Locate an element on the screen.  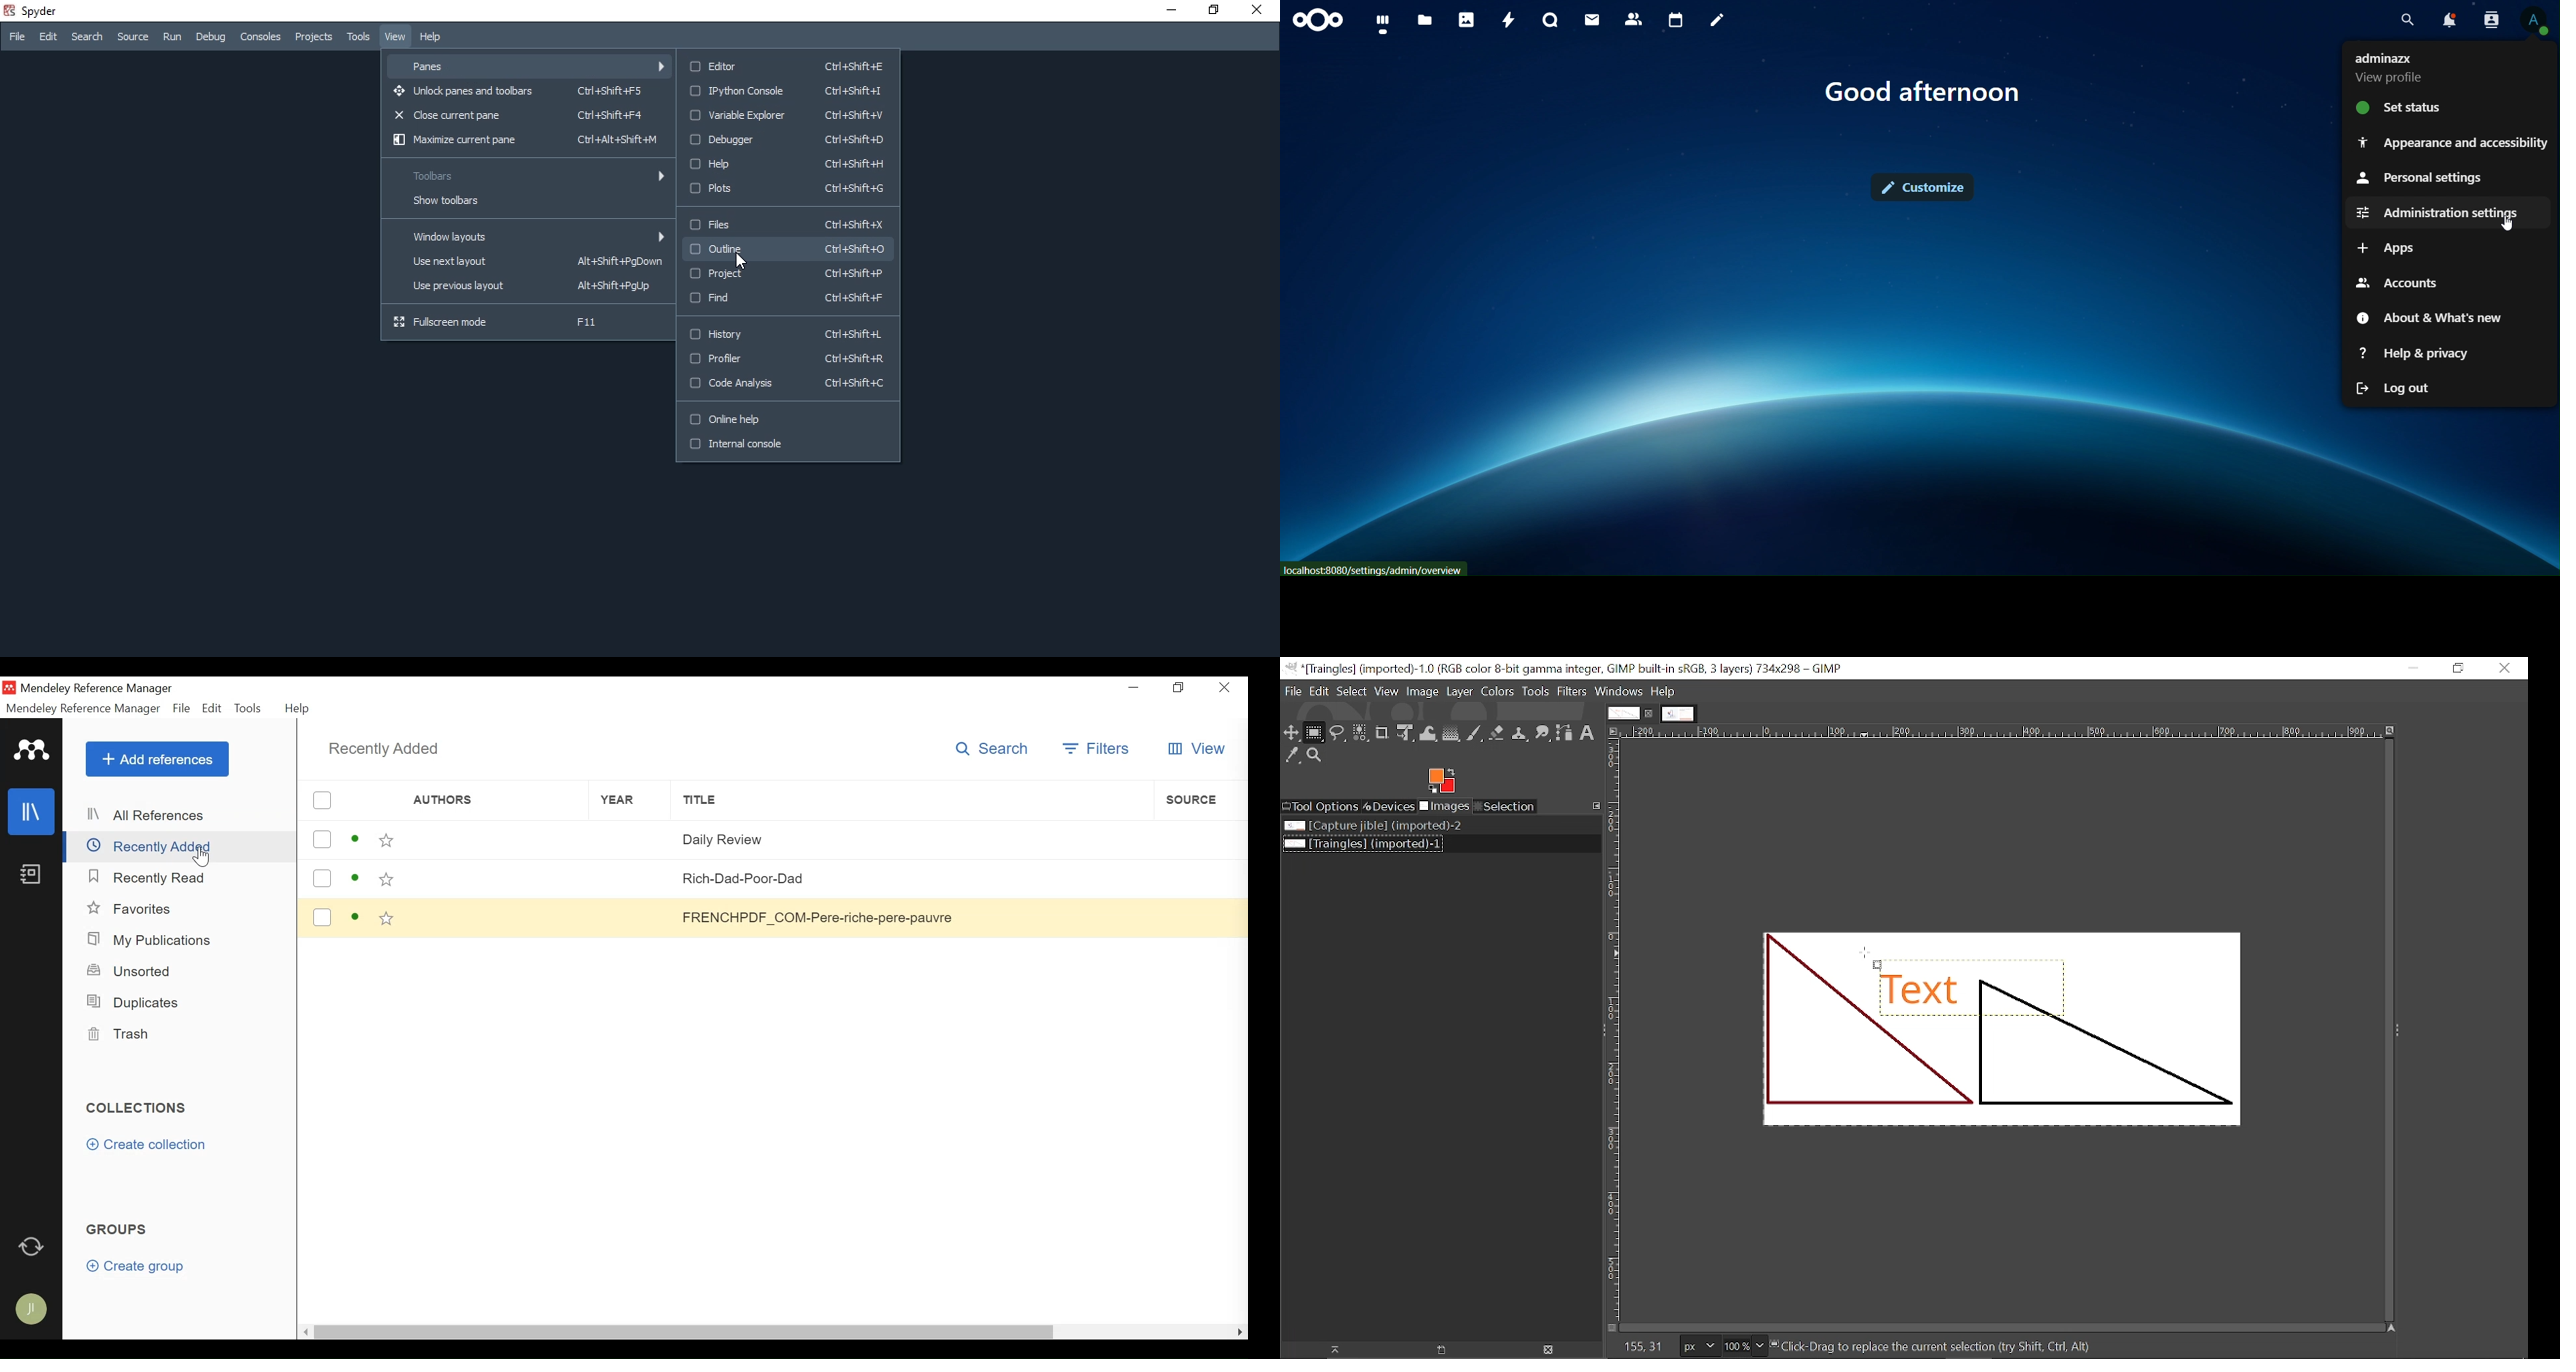
personal settings is located at coordinates (2417, 177).